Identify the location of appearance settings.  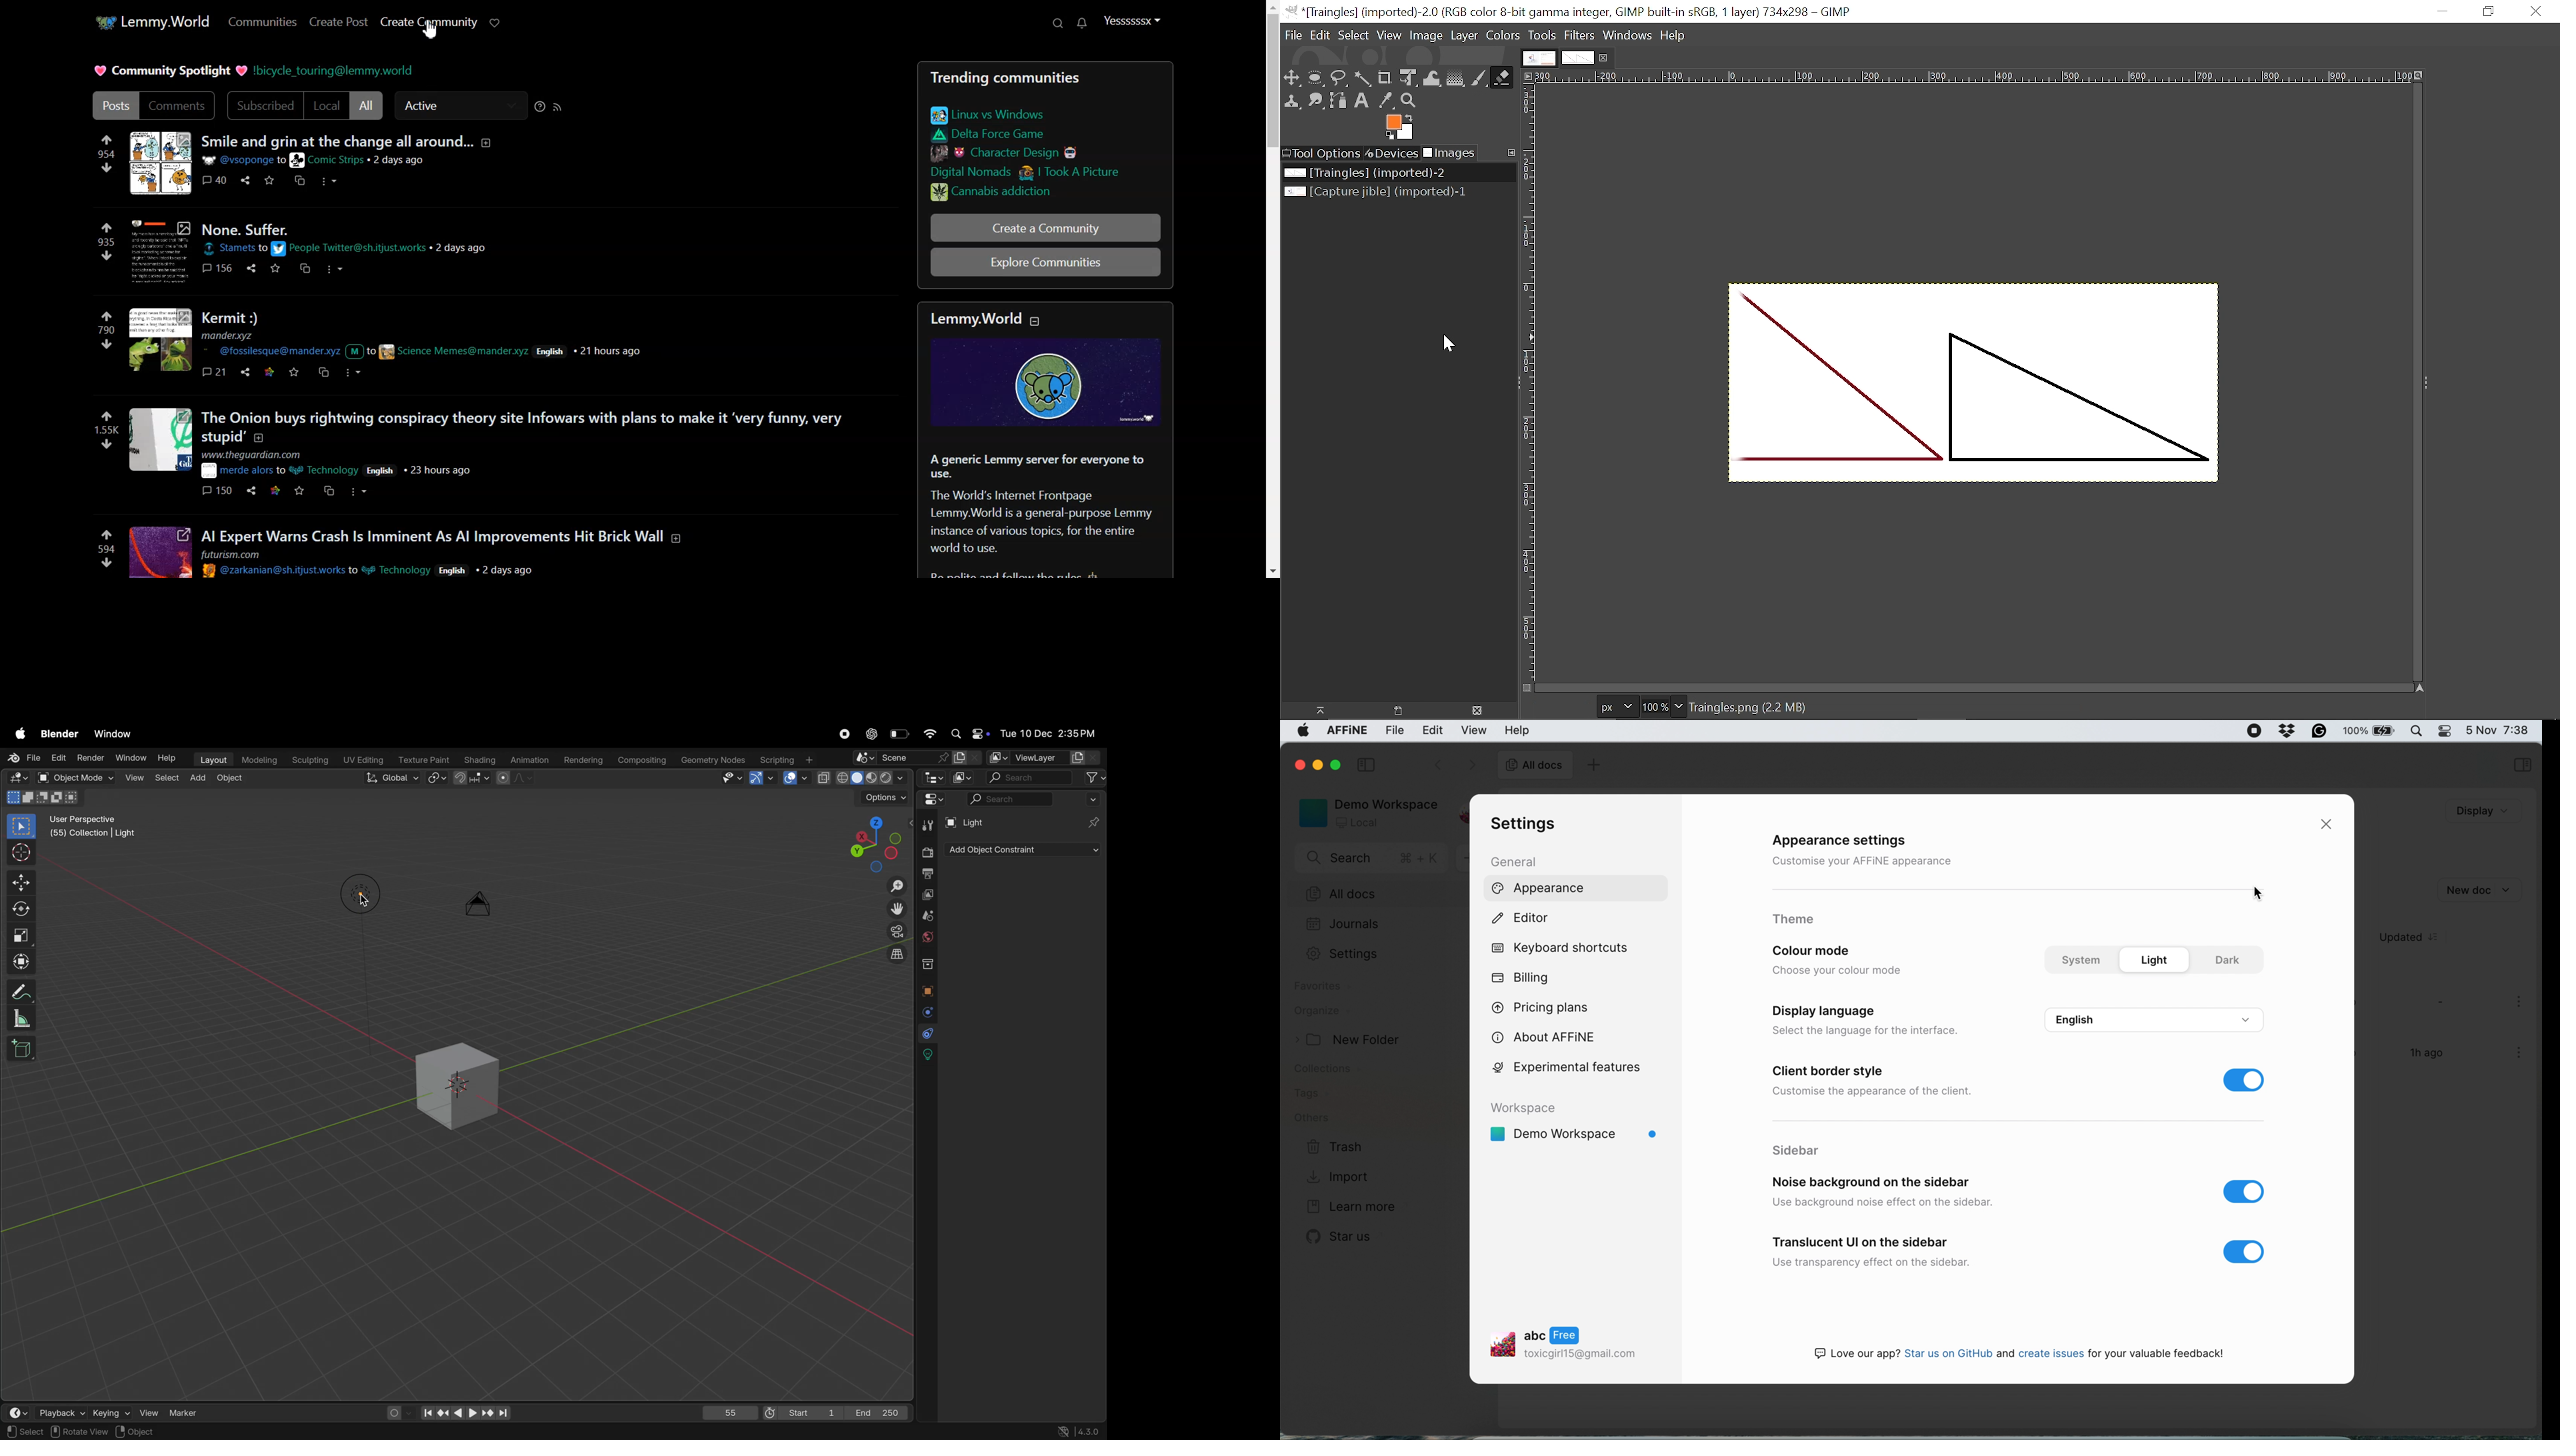
(1843, 839).